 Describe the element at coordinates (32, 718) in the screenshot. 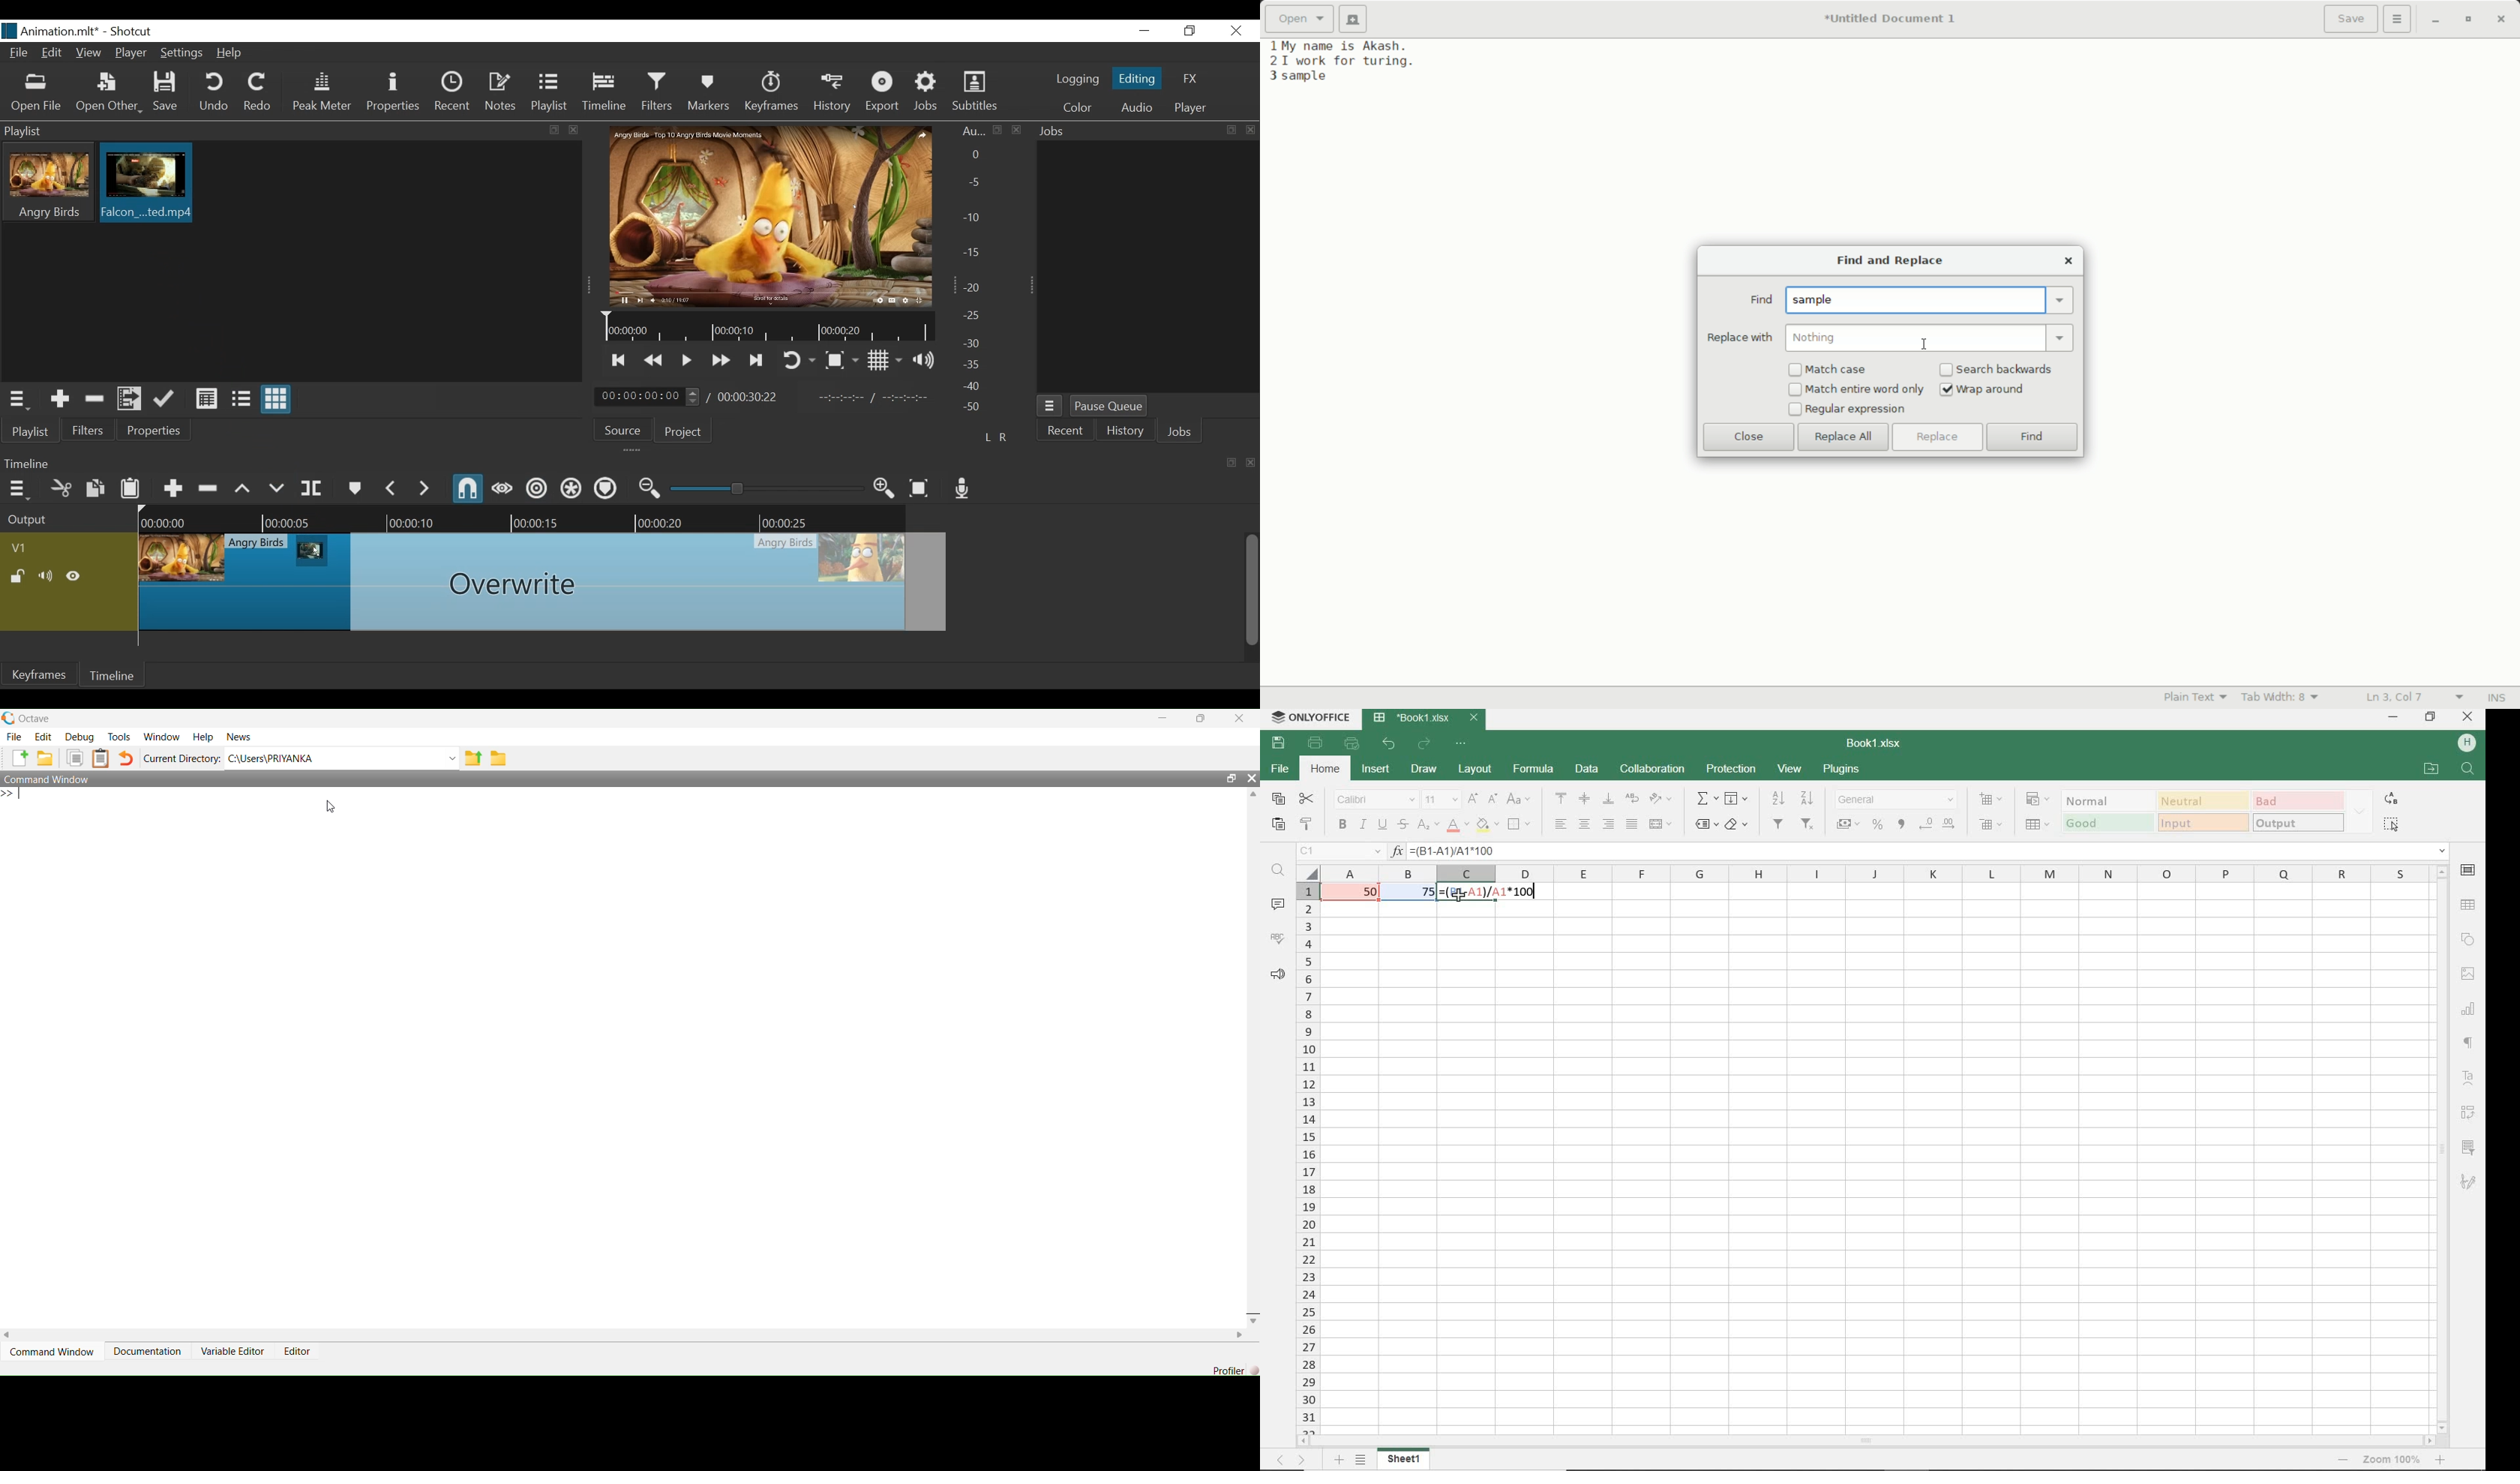

I see `Octave` at that location.